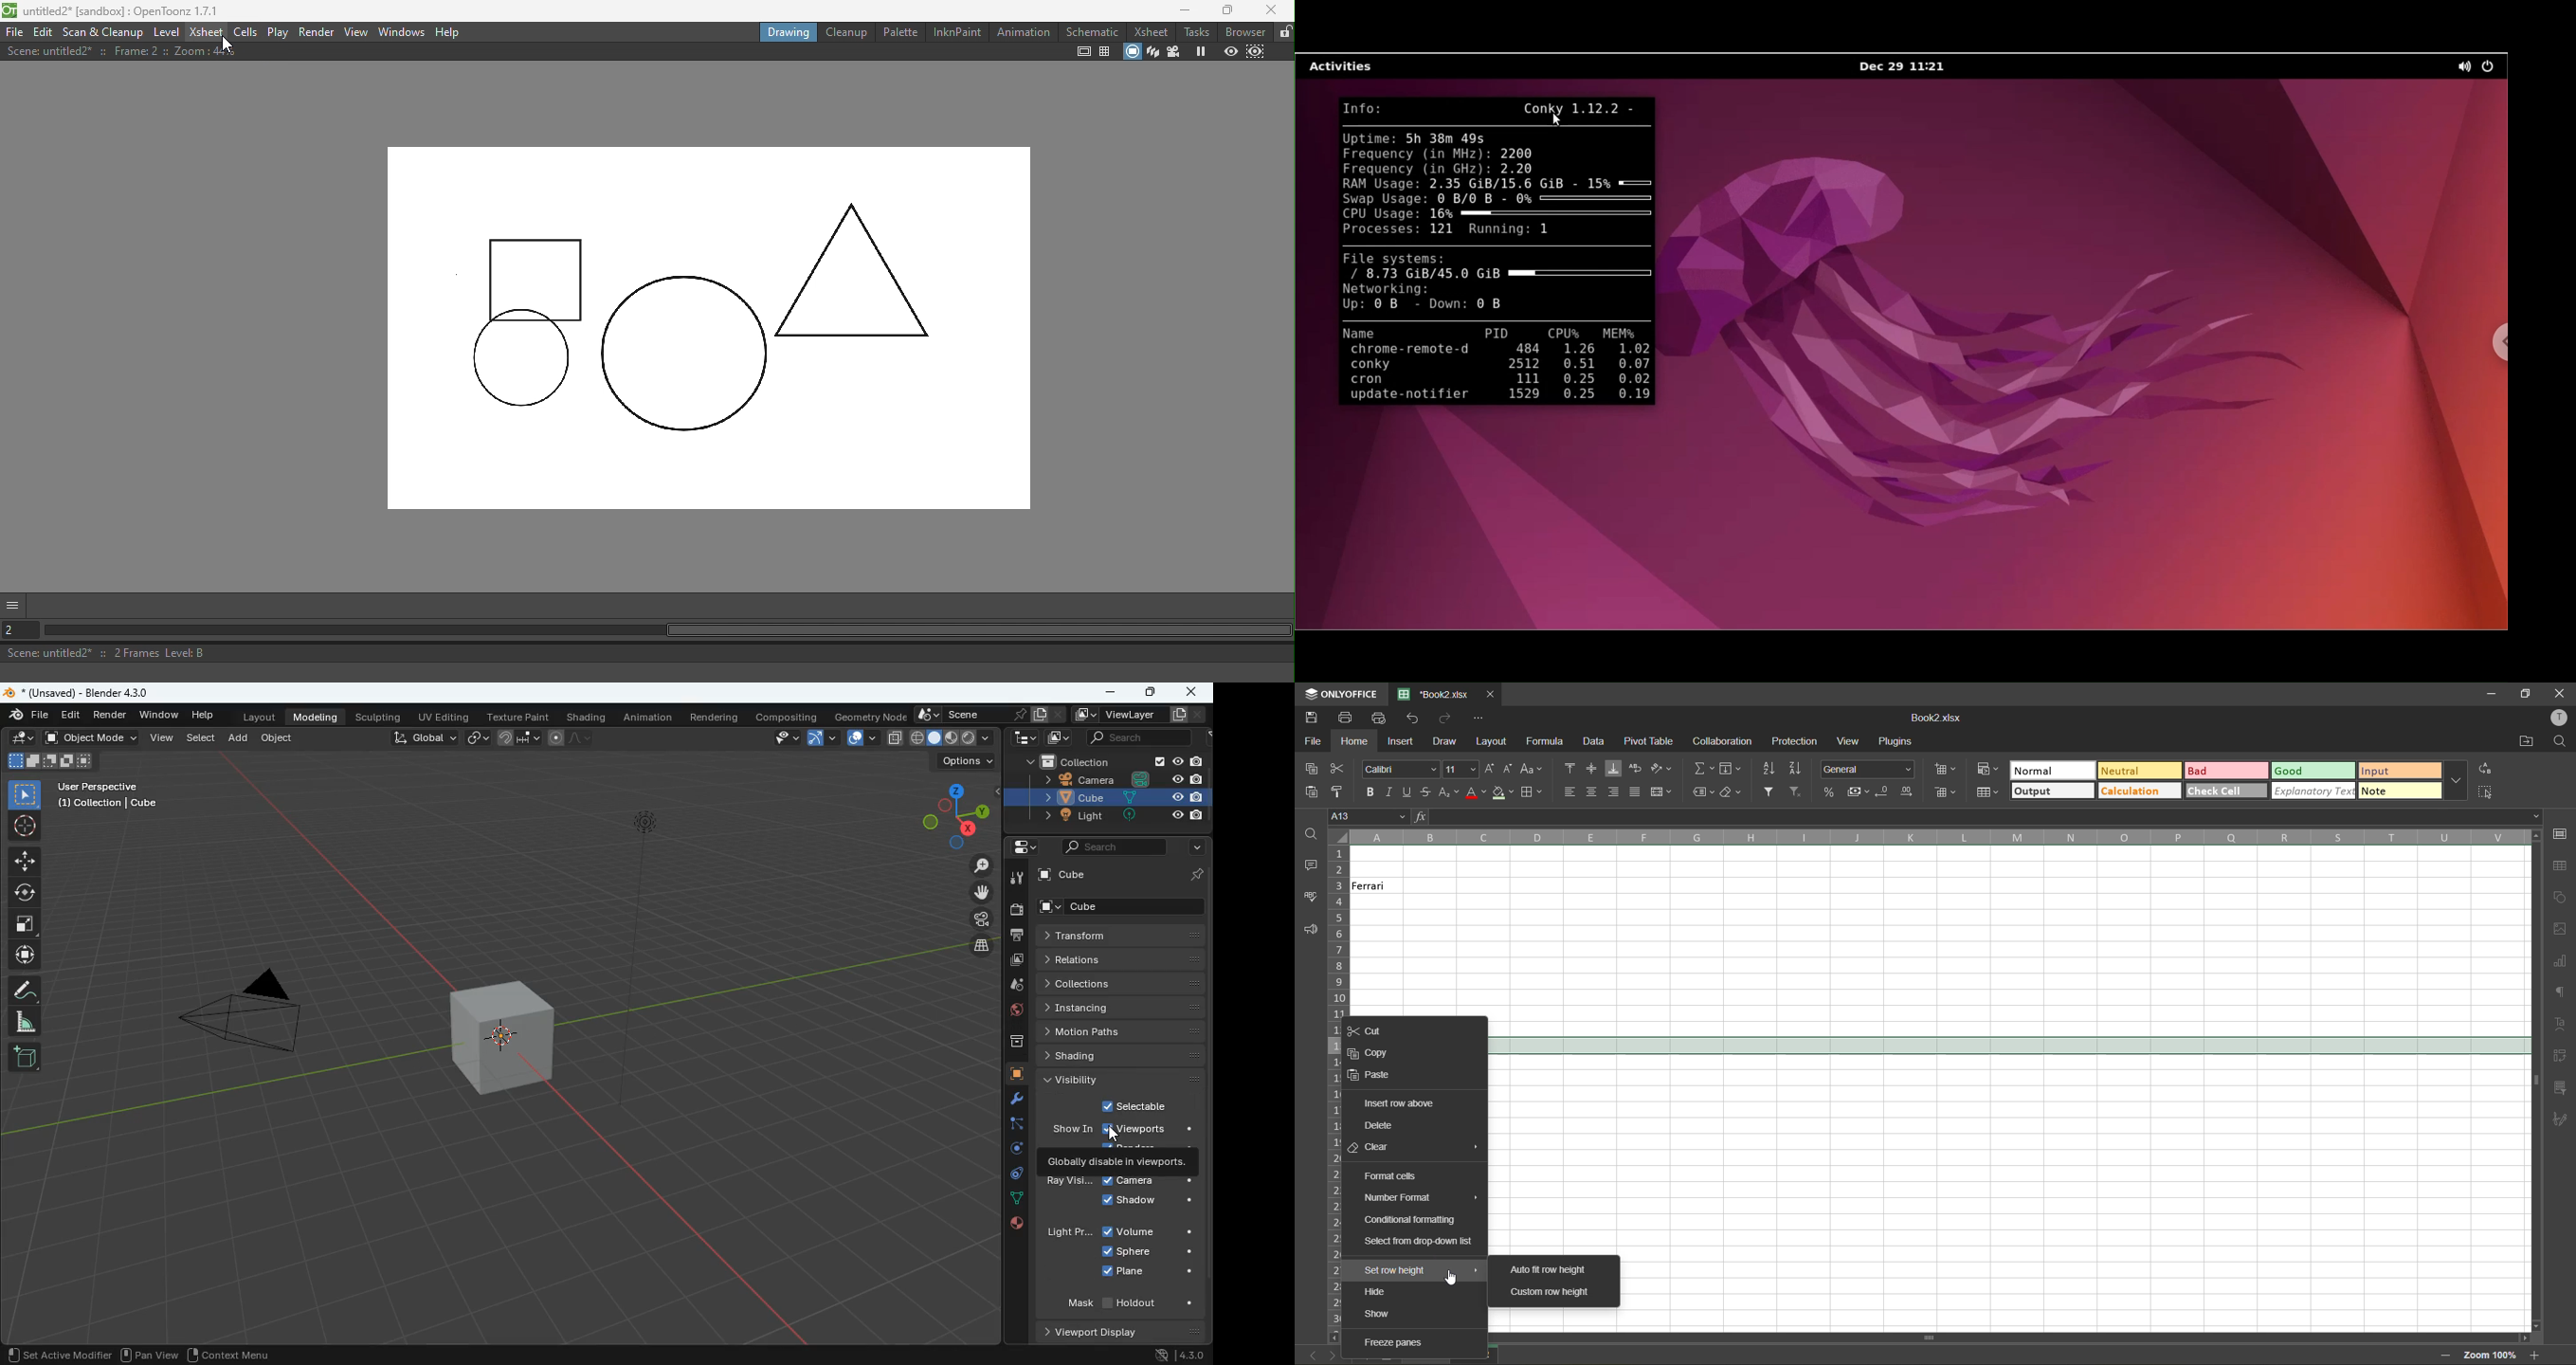 Image resolution: width=2576 pixels, height=1372 pixels. What do you see at coordinates (2398, 770) in the screenshot?
I see `input` at bounding box center [2398, 770].